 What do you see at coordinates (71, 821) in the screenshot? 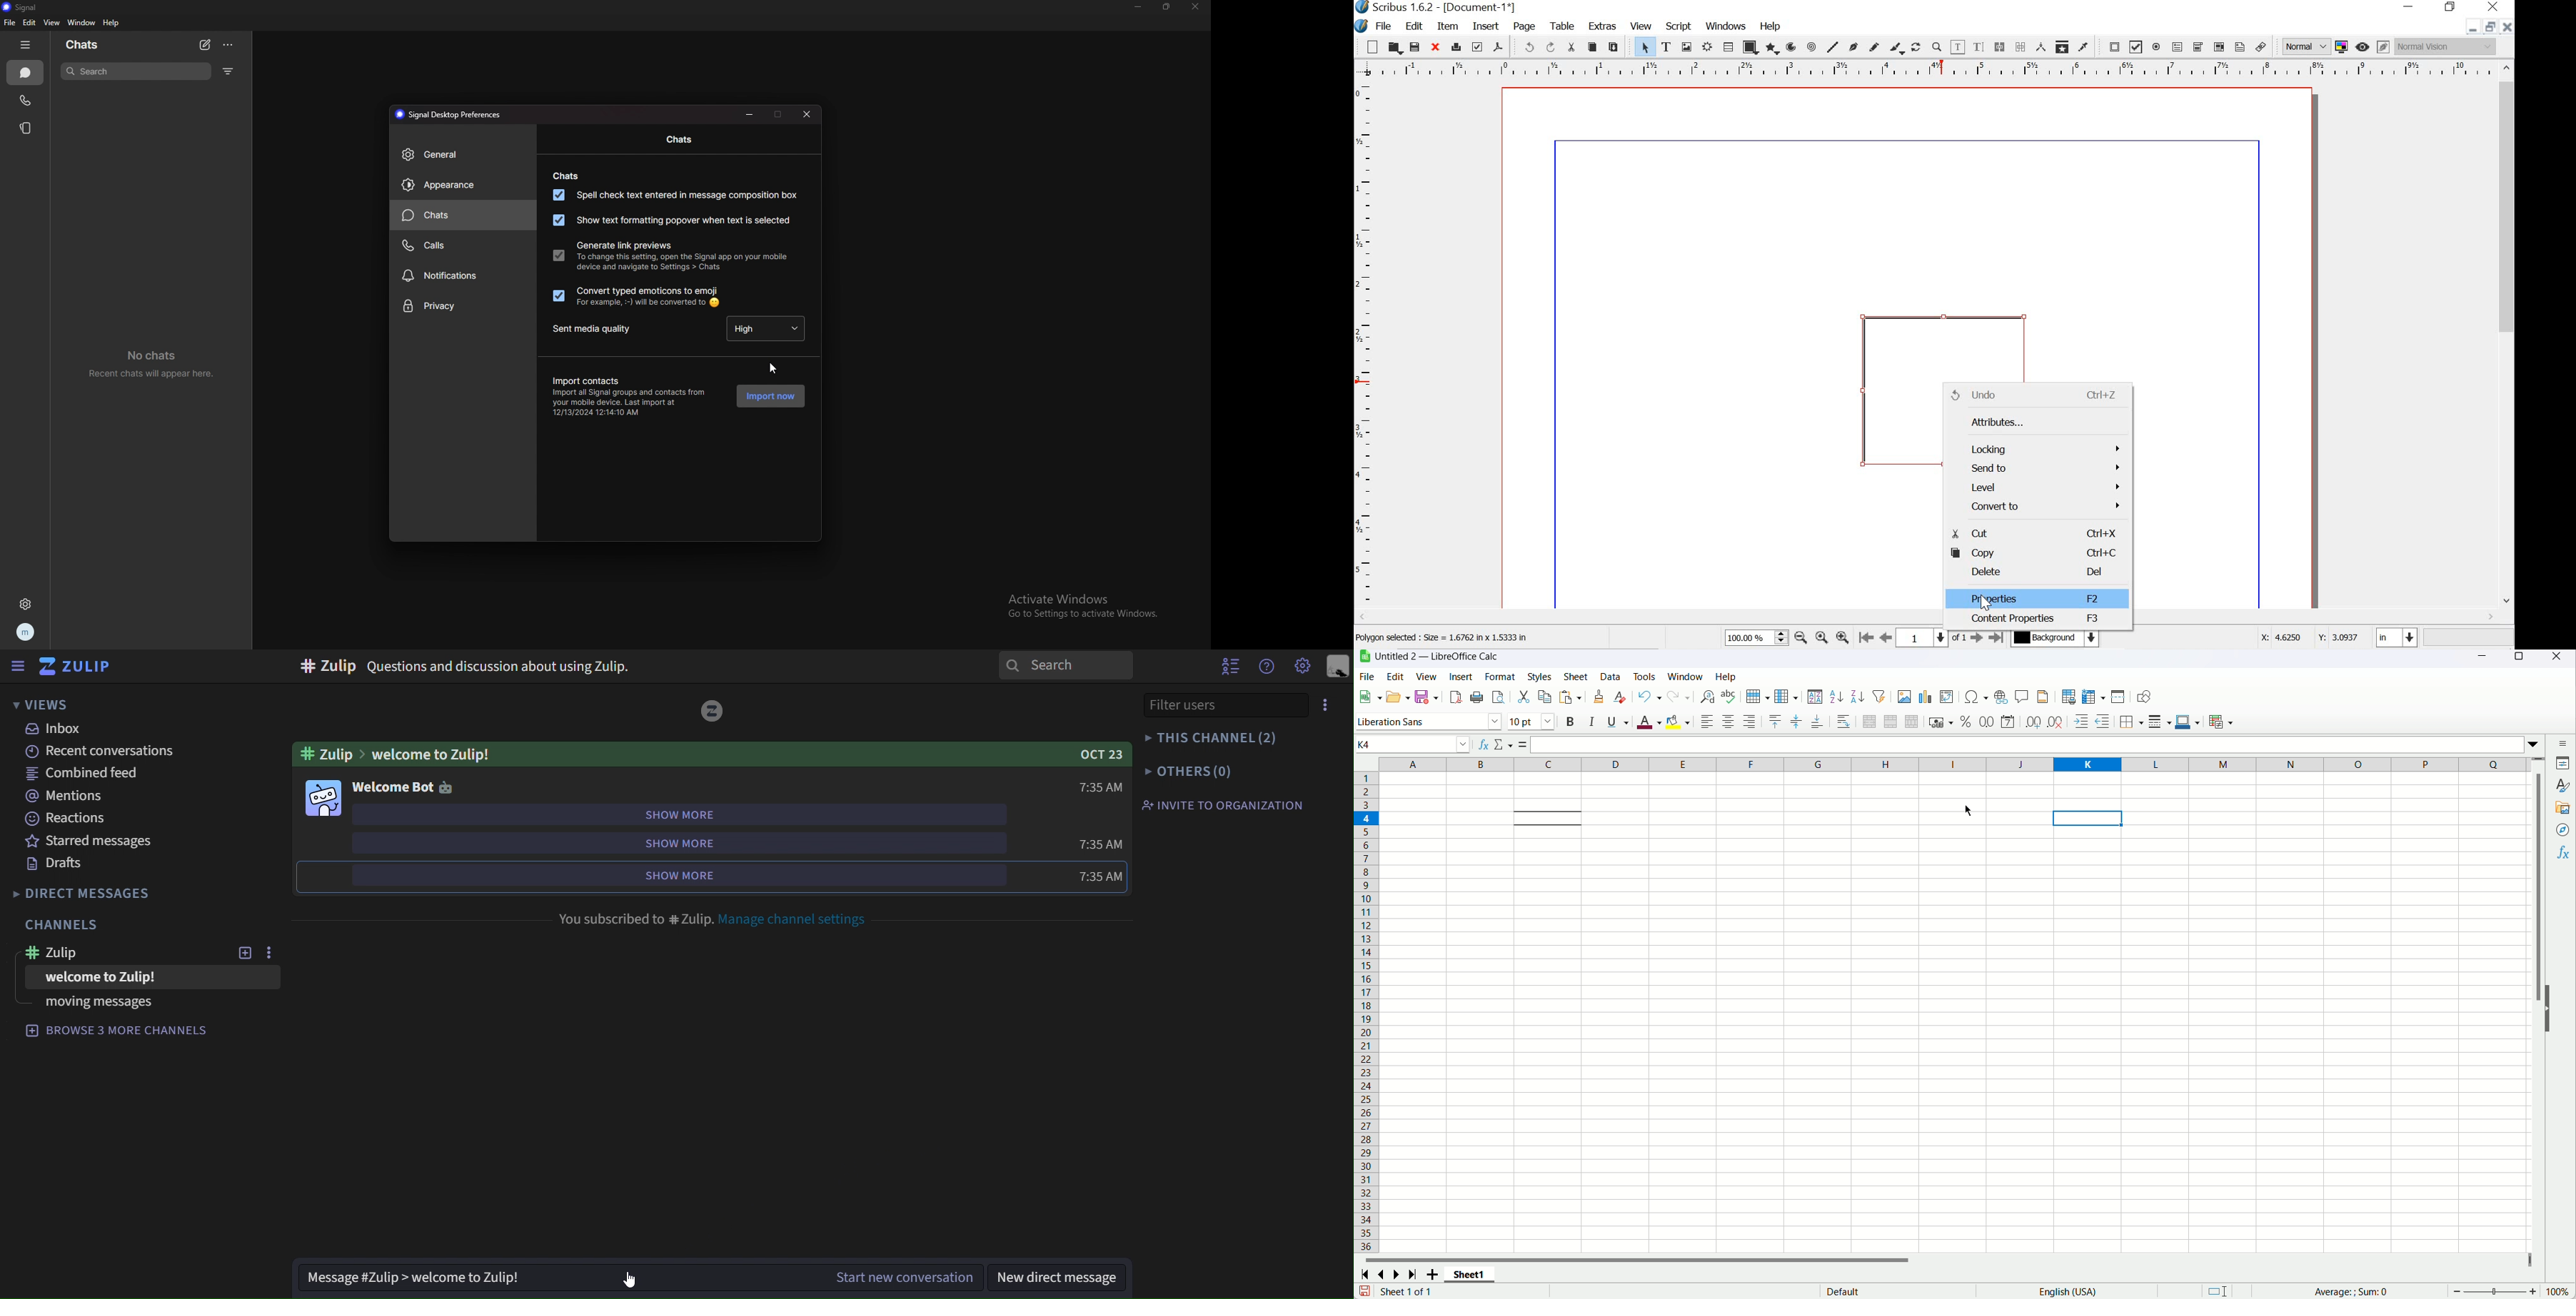
I see `reactions` at bounding box center [71, 821].